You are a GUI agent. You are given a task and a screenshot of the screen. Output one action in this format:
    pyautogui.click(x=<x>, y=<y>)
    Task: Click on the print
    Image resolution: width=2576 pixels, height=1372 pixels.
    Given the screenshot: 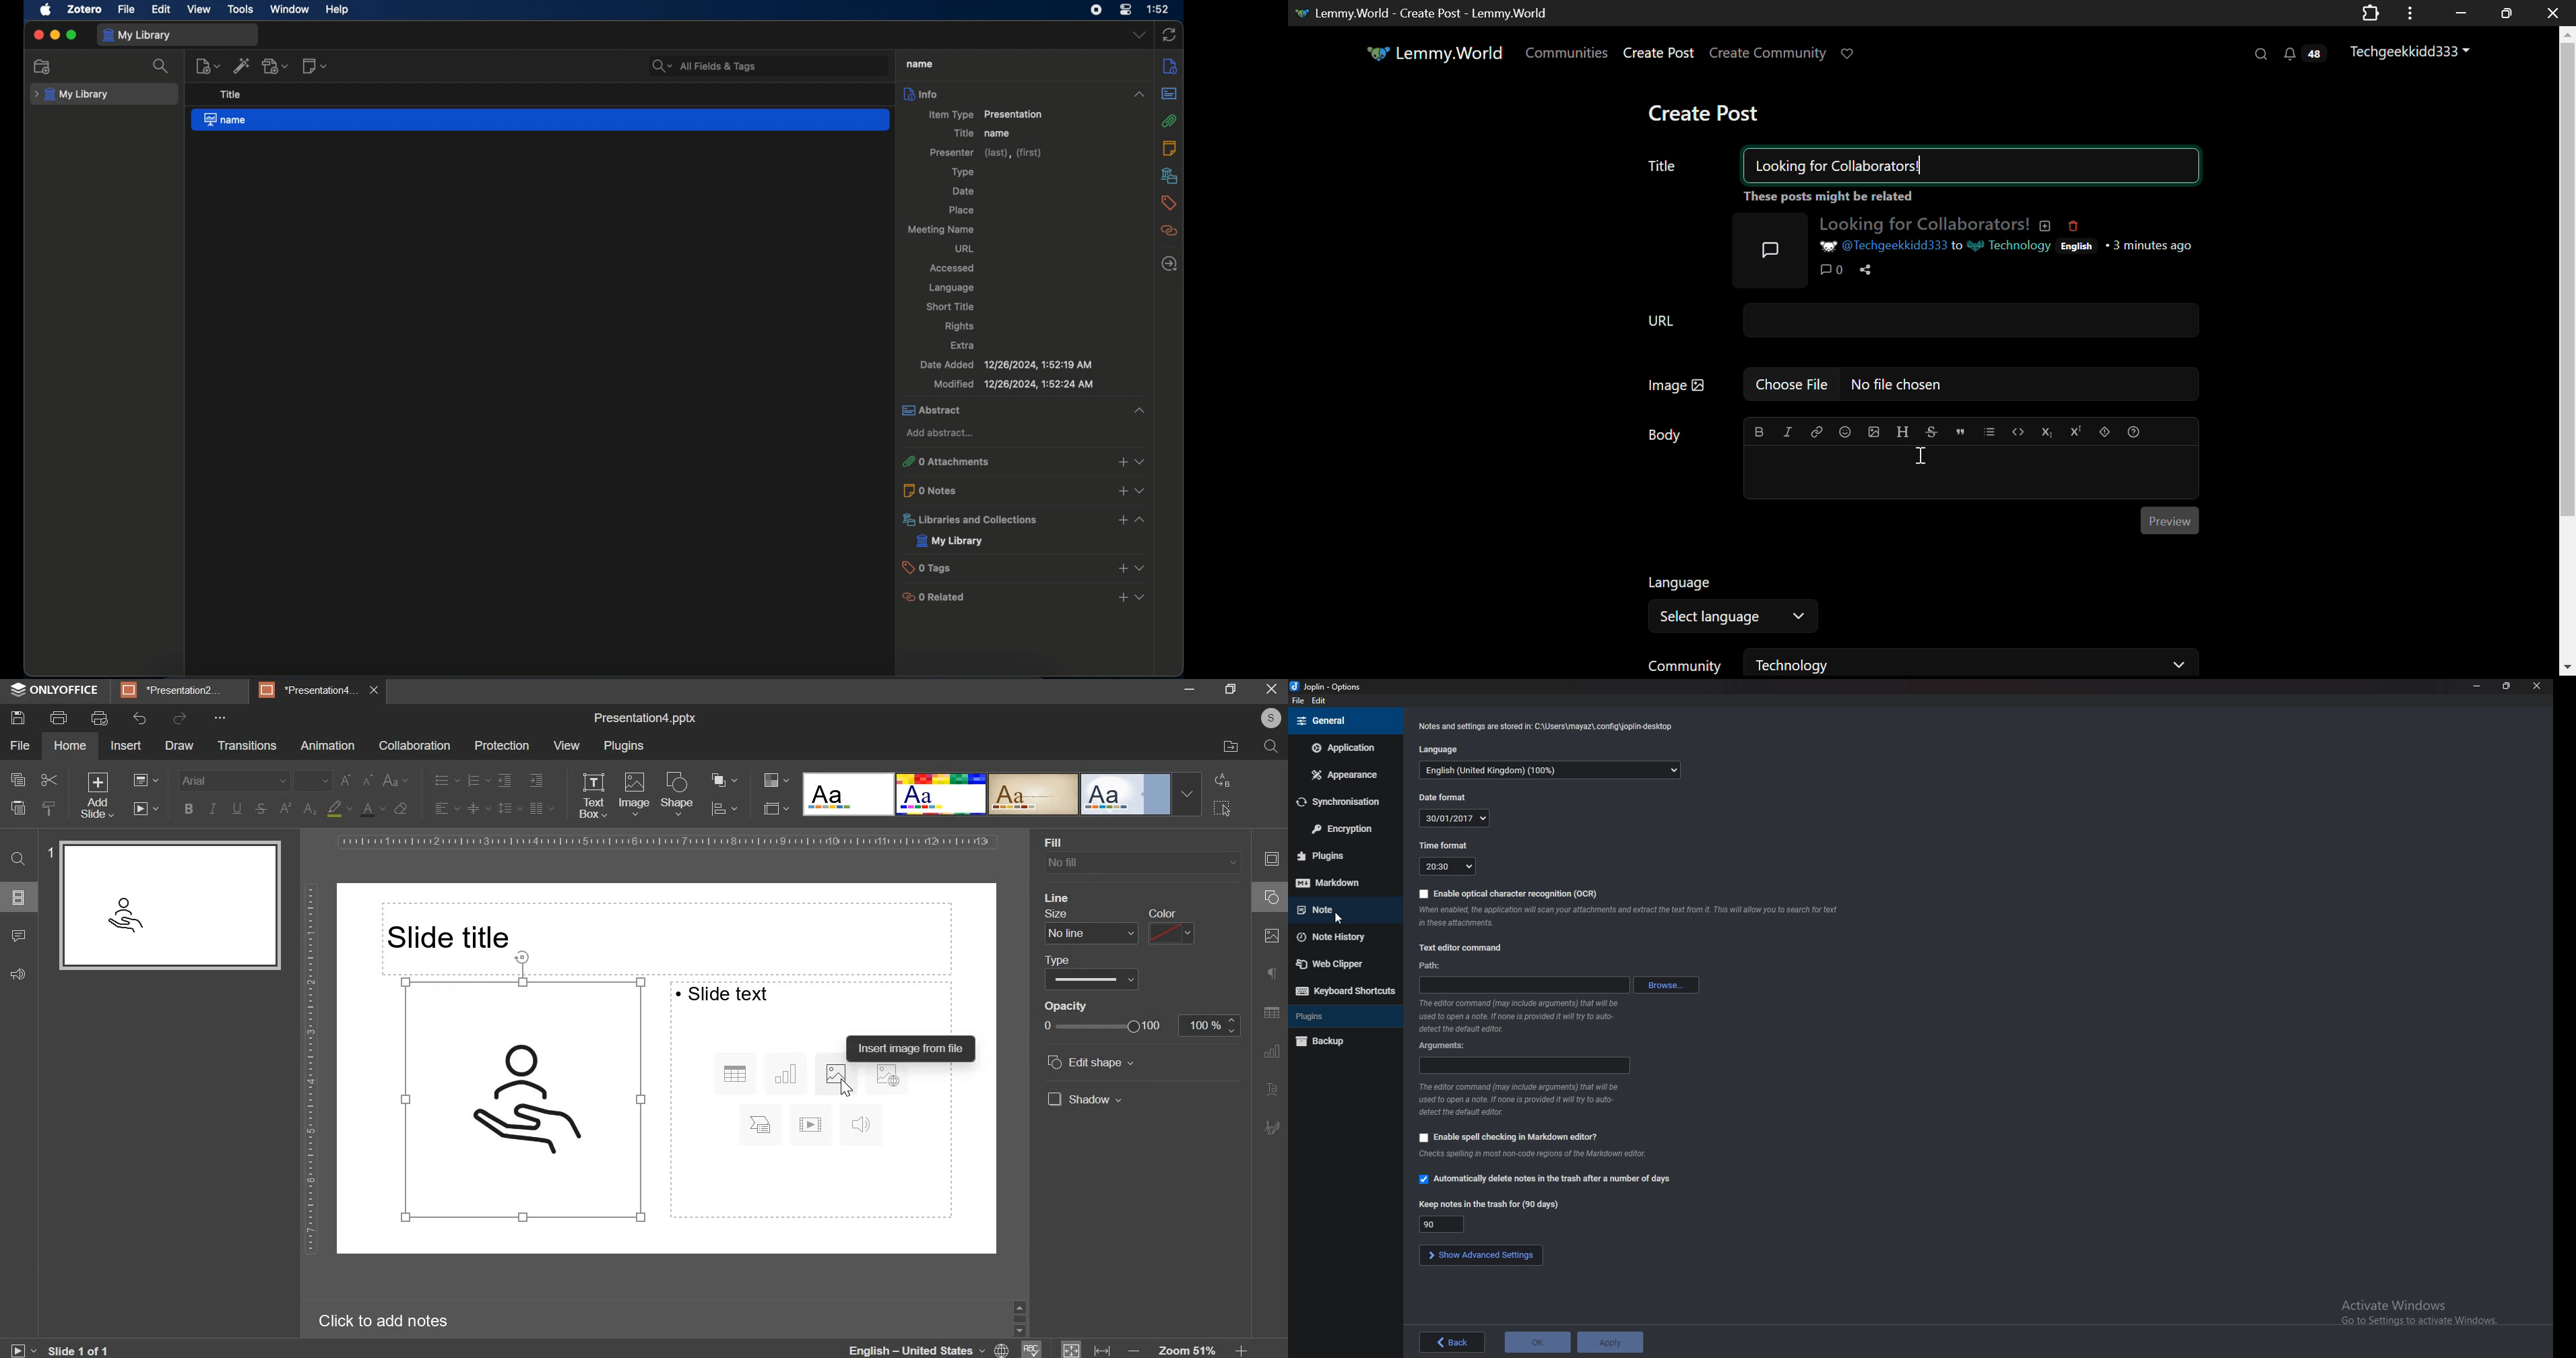 What is the action you would take?
    pyautogui.click(x=57, y=718)
    